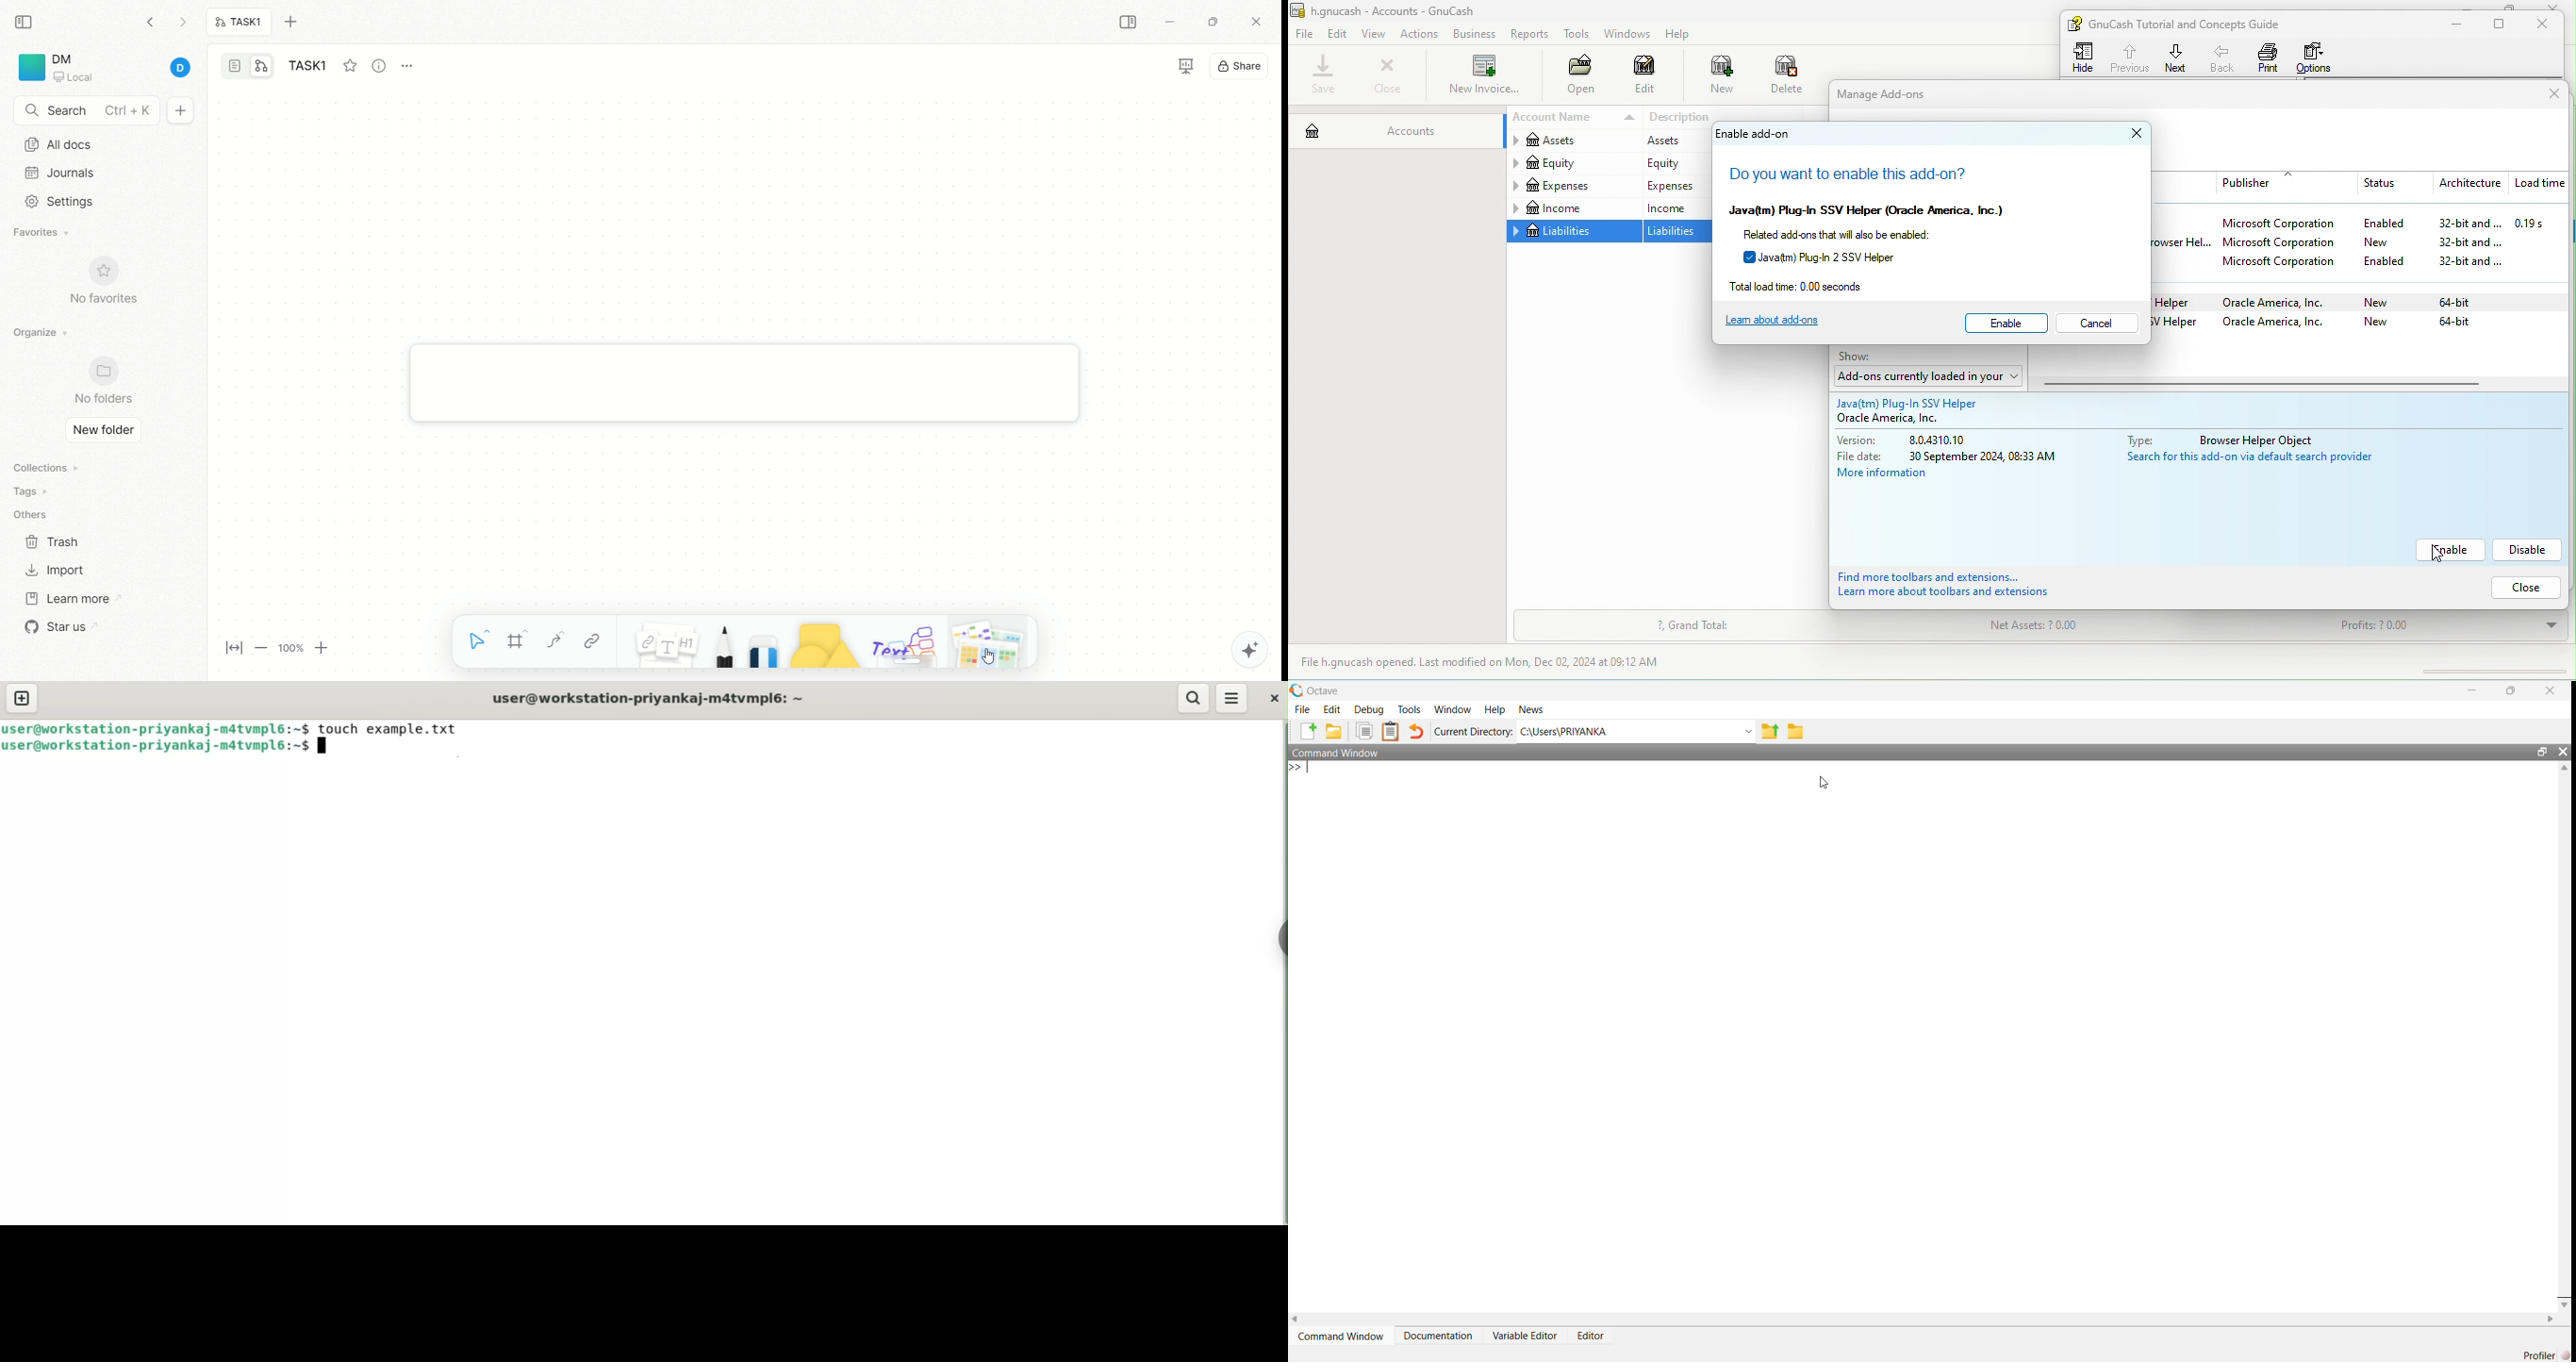 The image size is (2576, 1372). What do you see at coordinates (1677, 186) in the screenshot?
I see `expeness` at bounding box center [1677, 186].